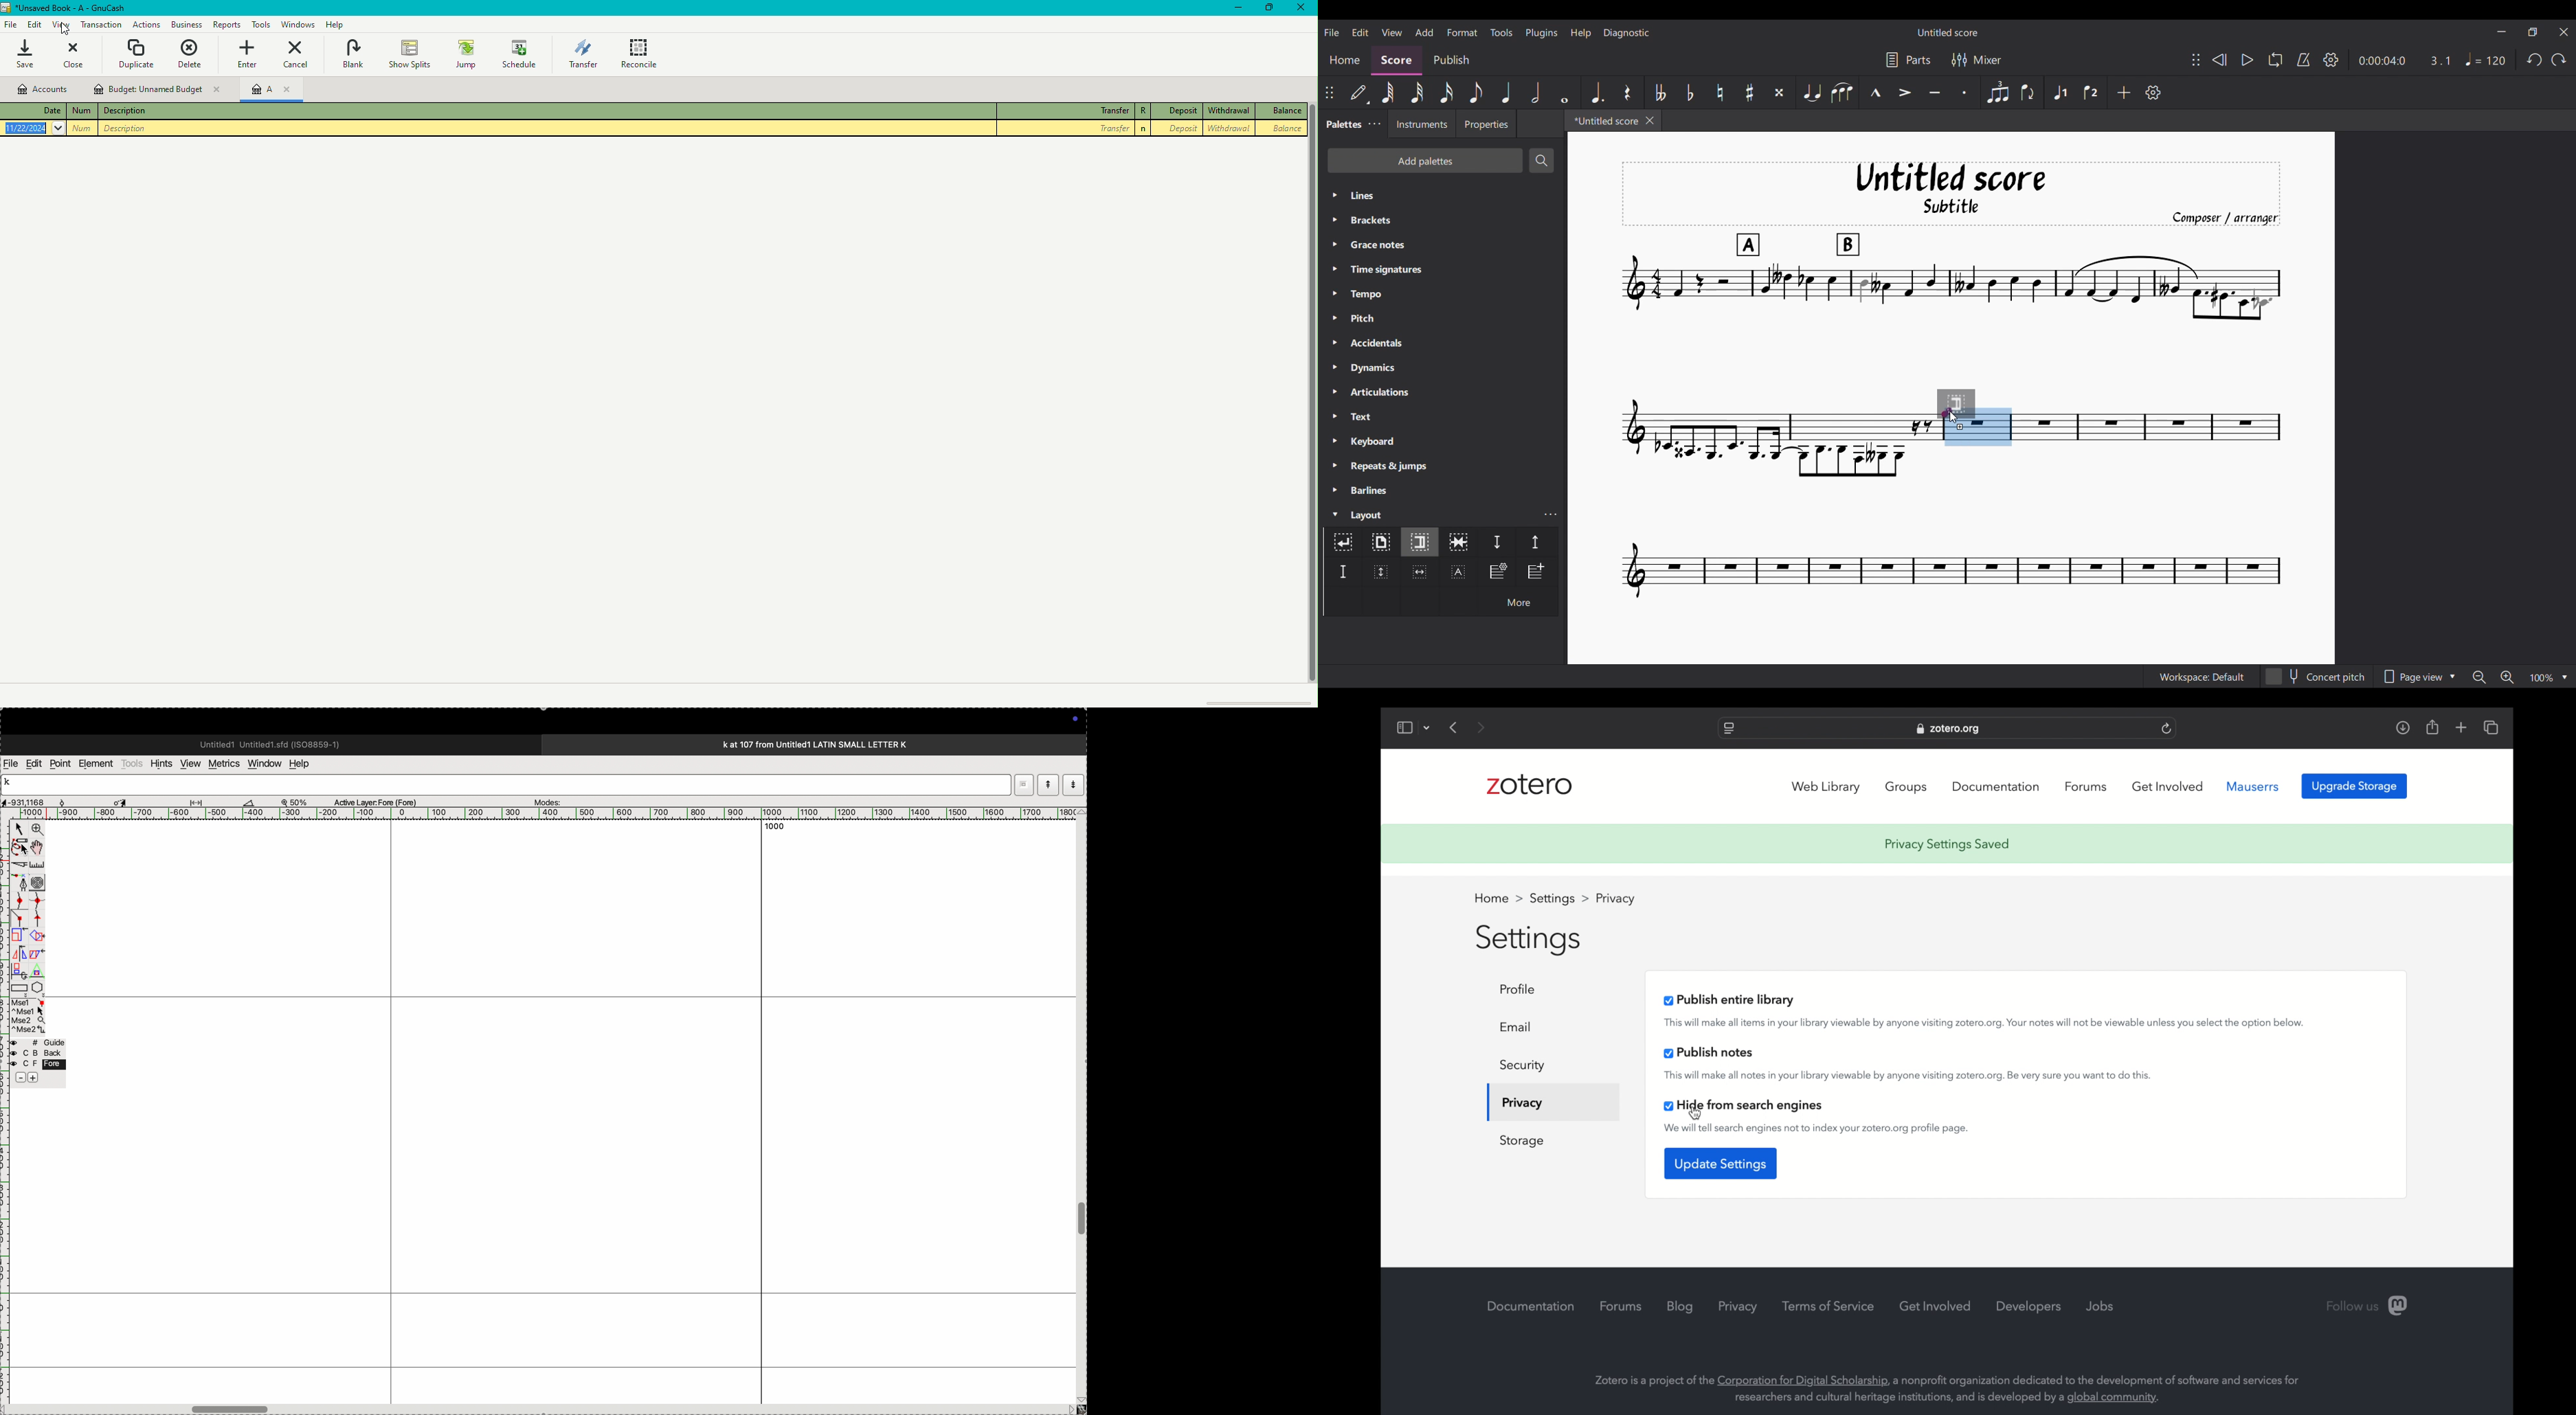 This screenshot has height=1428, width=2576. I want to click on Undo, so click(2535, 59).